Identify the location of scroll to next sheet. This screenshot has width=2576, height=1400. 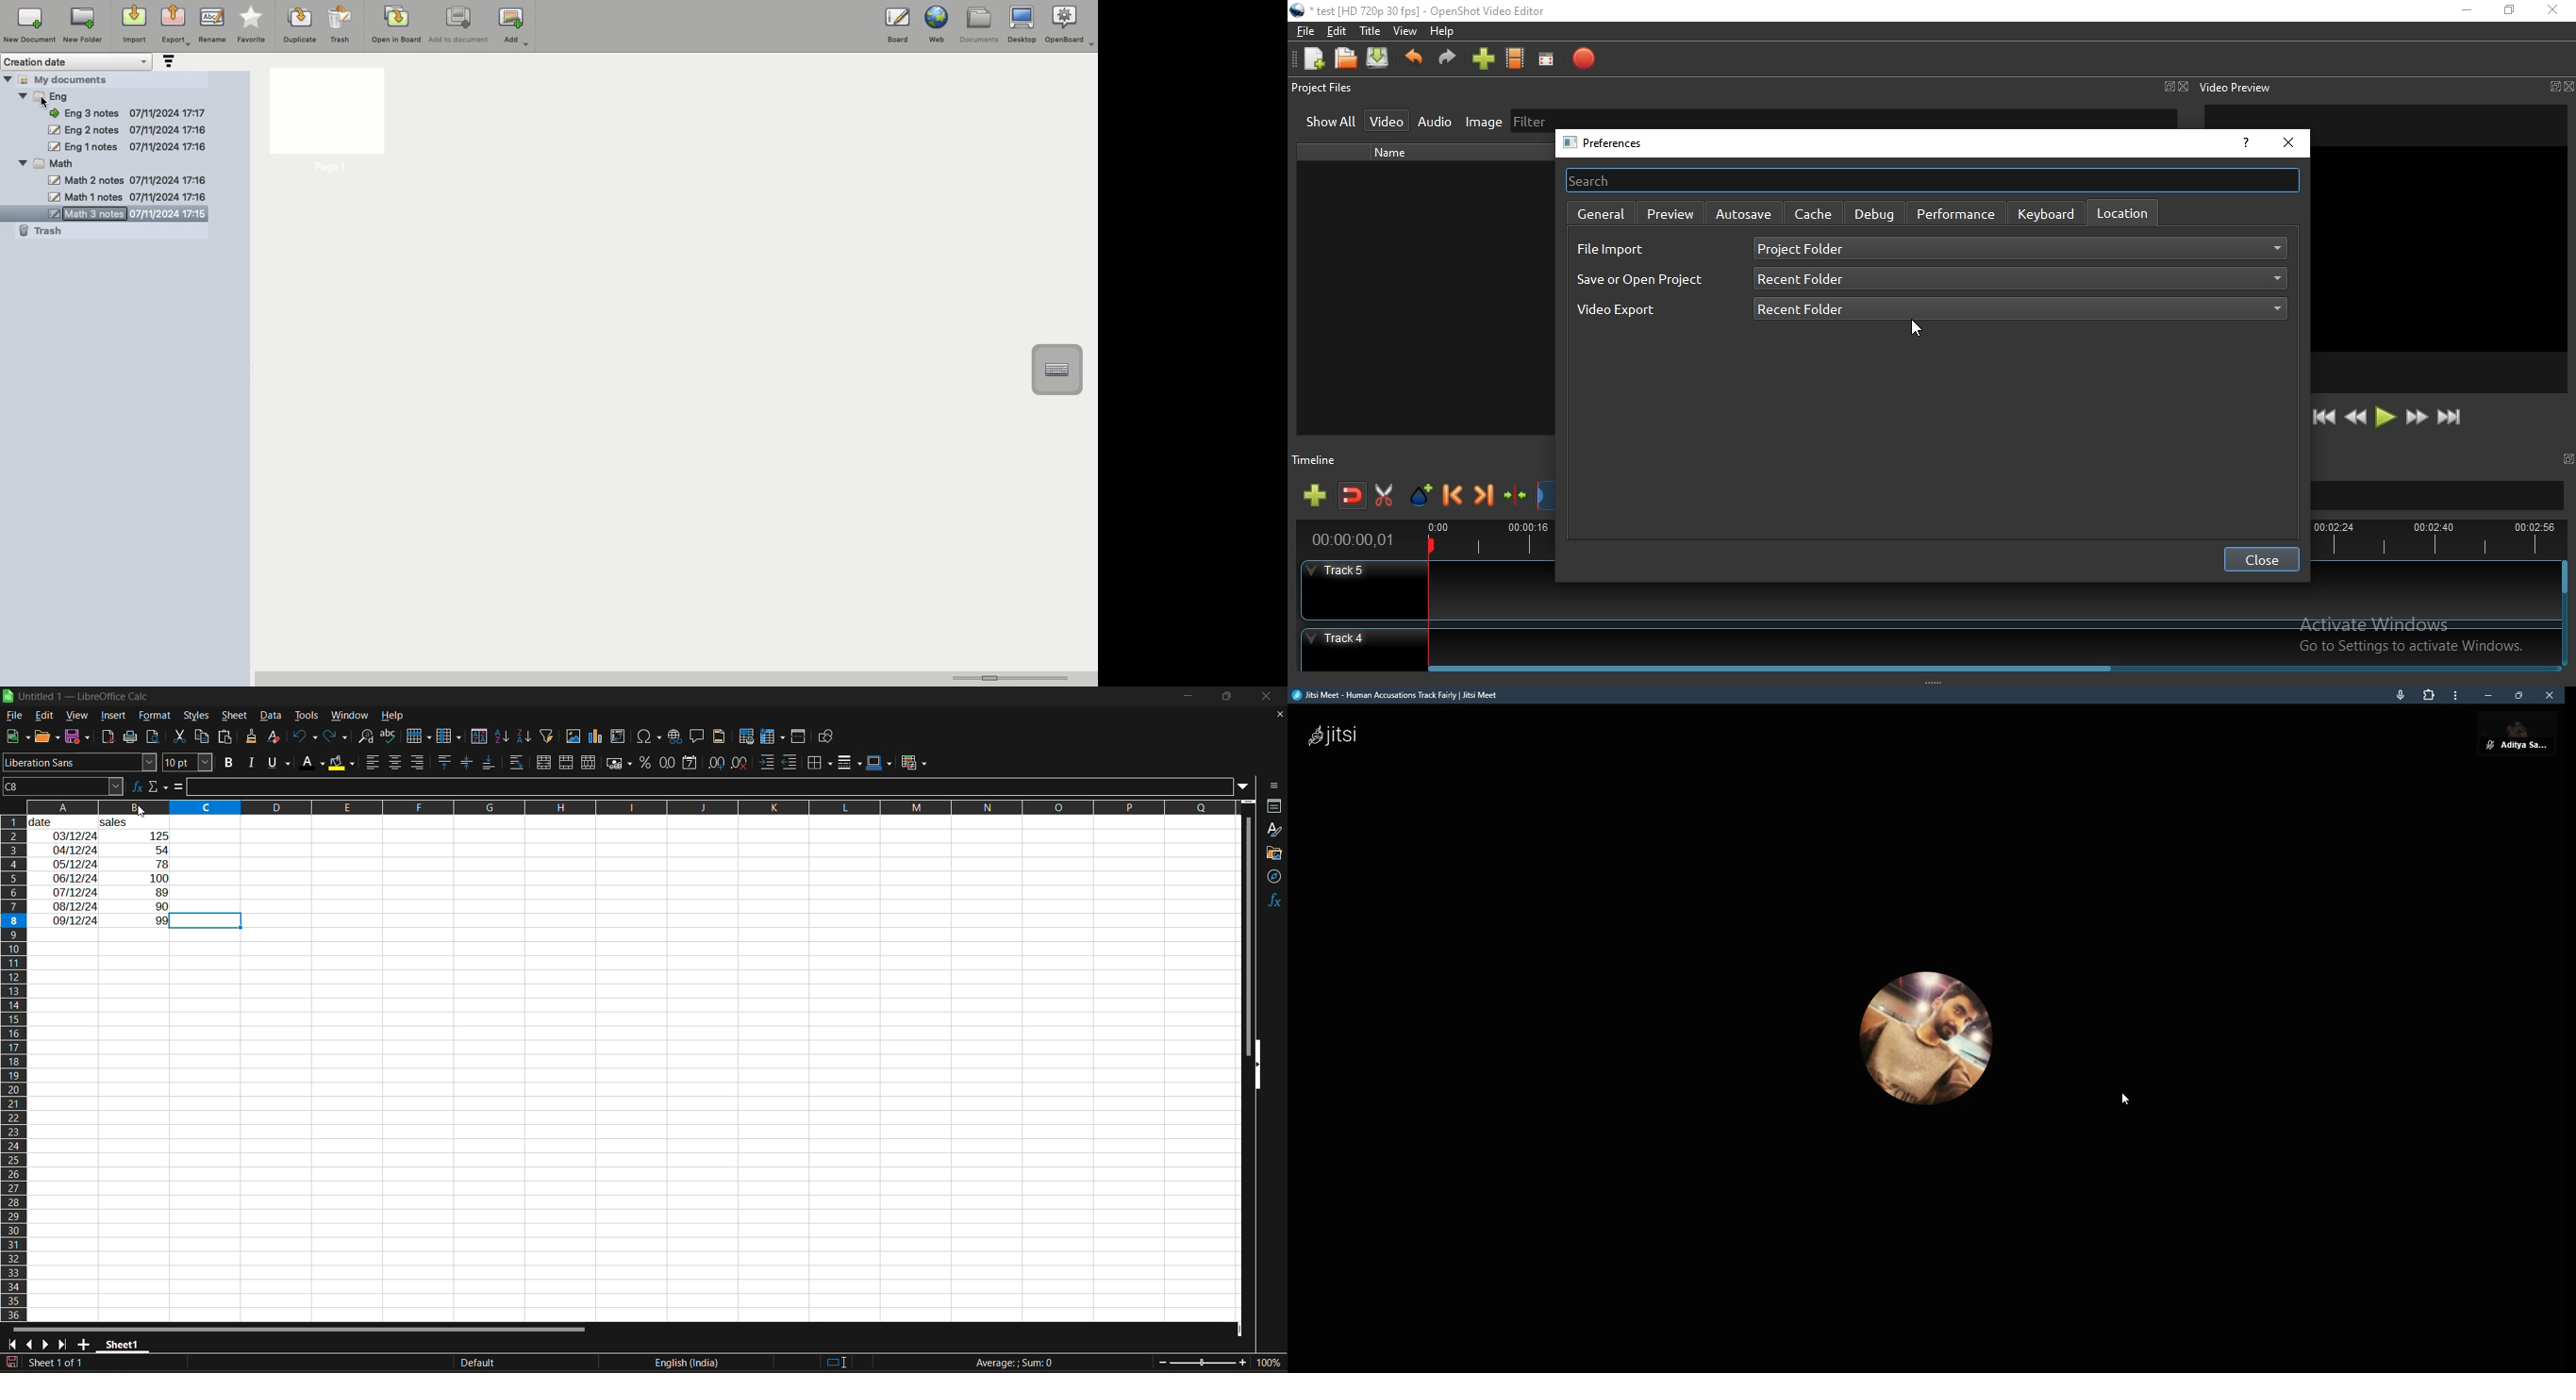
(46, 1343).